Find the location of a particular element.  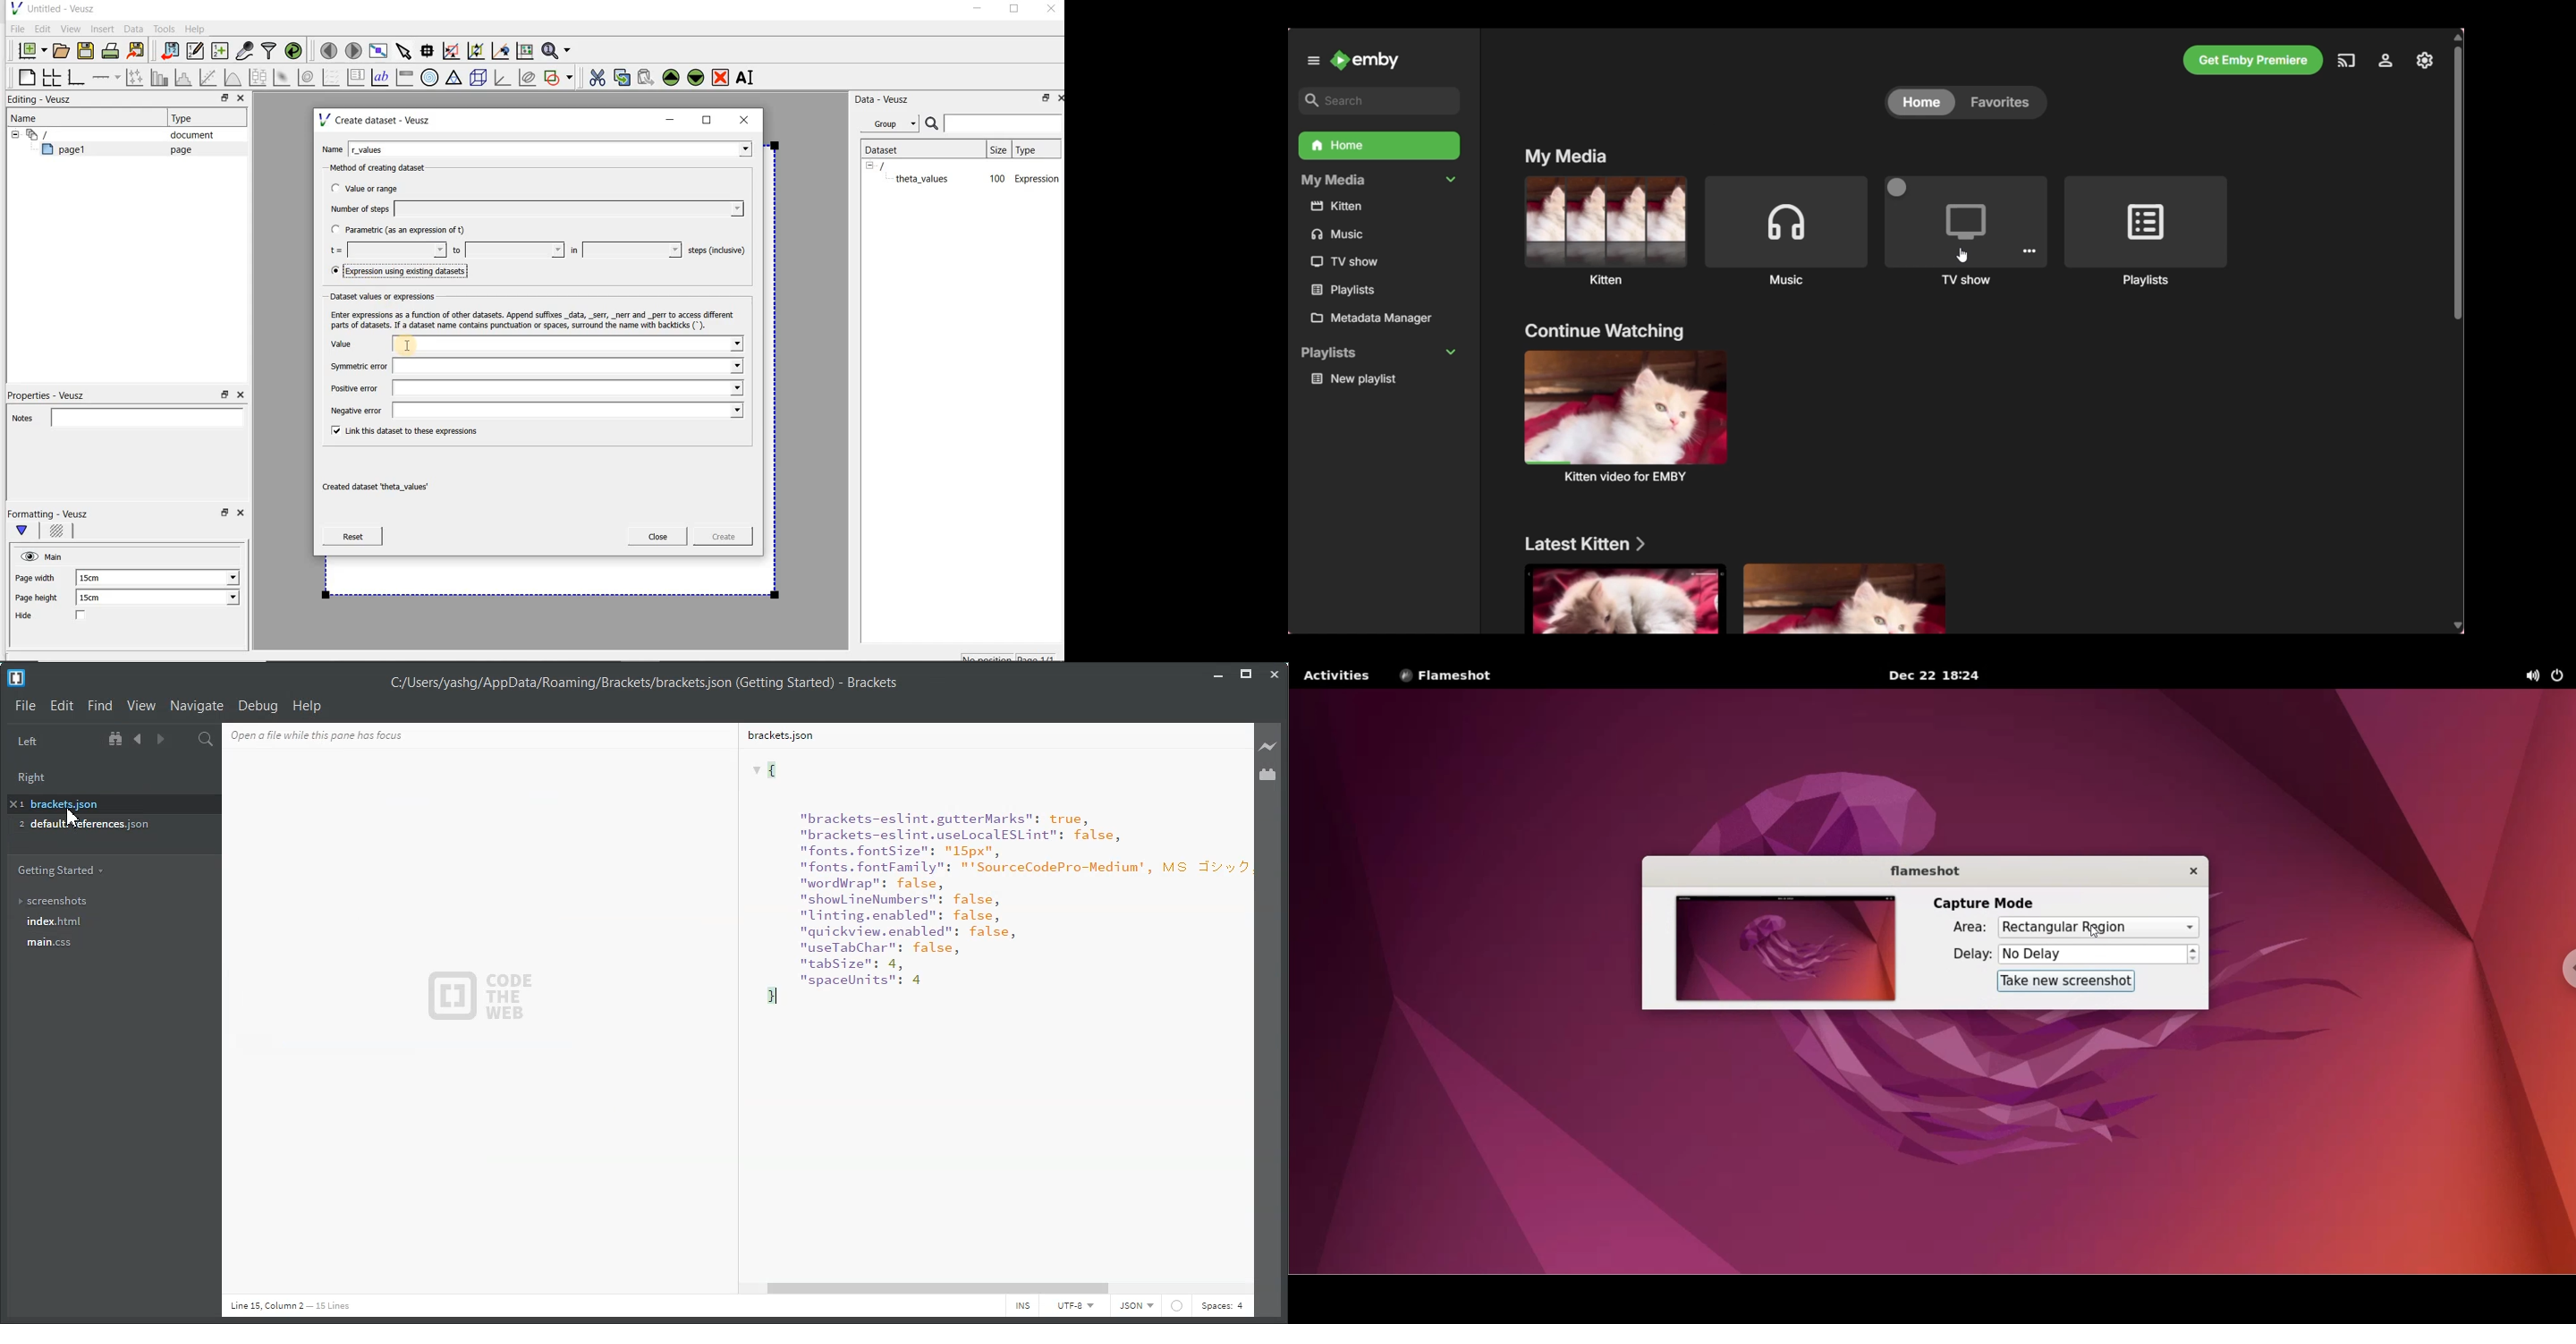

to is located at coordinates (507, 250).